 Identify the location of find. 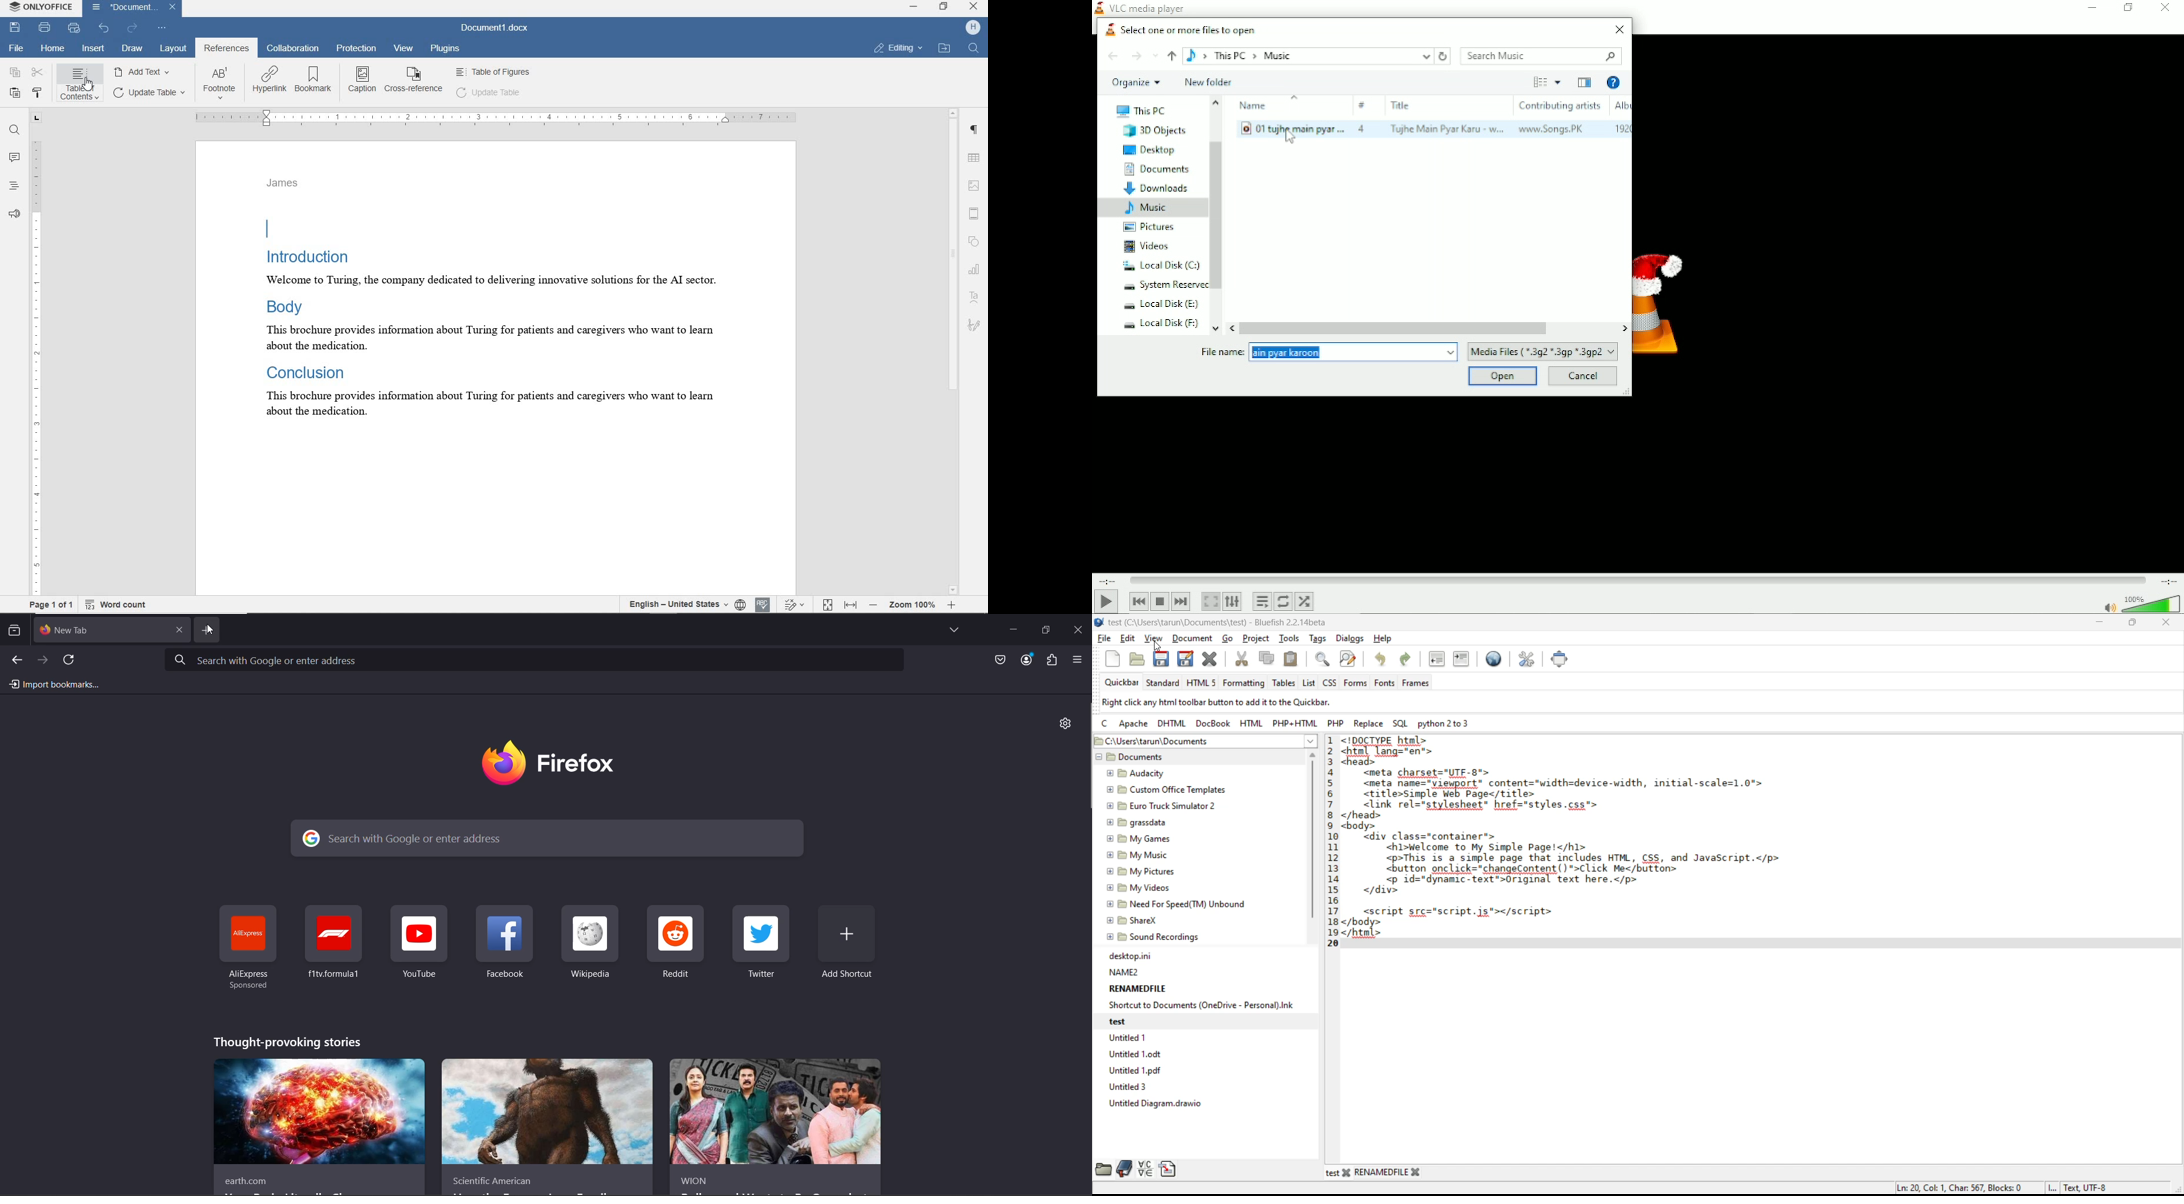
(1321, 659).